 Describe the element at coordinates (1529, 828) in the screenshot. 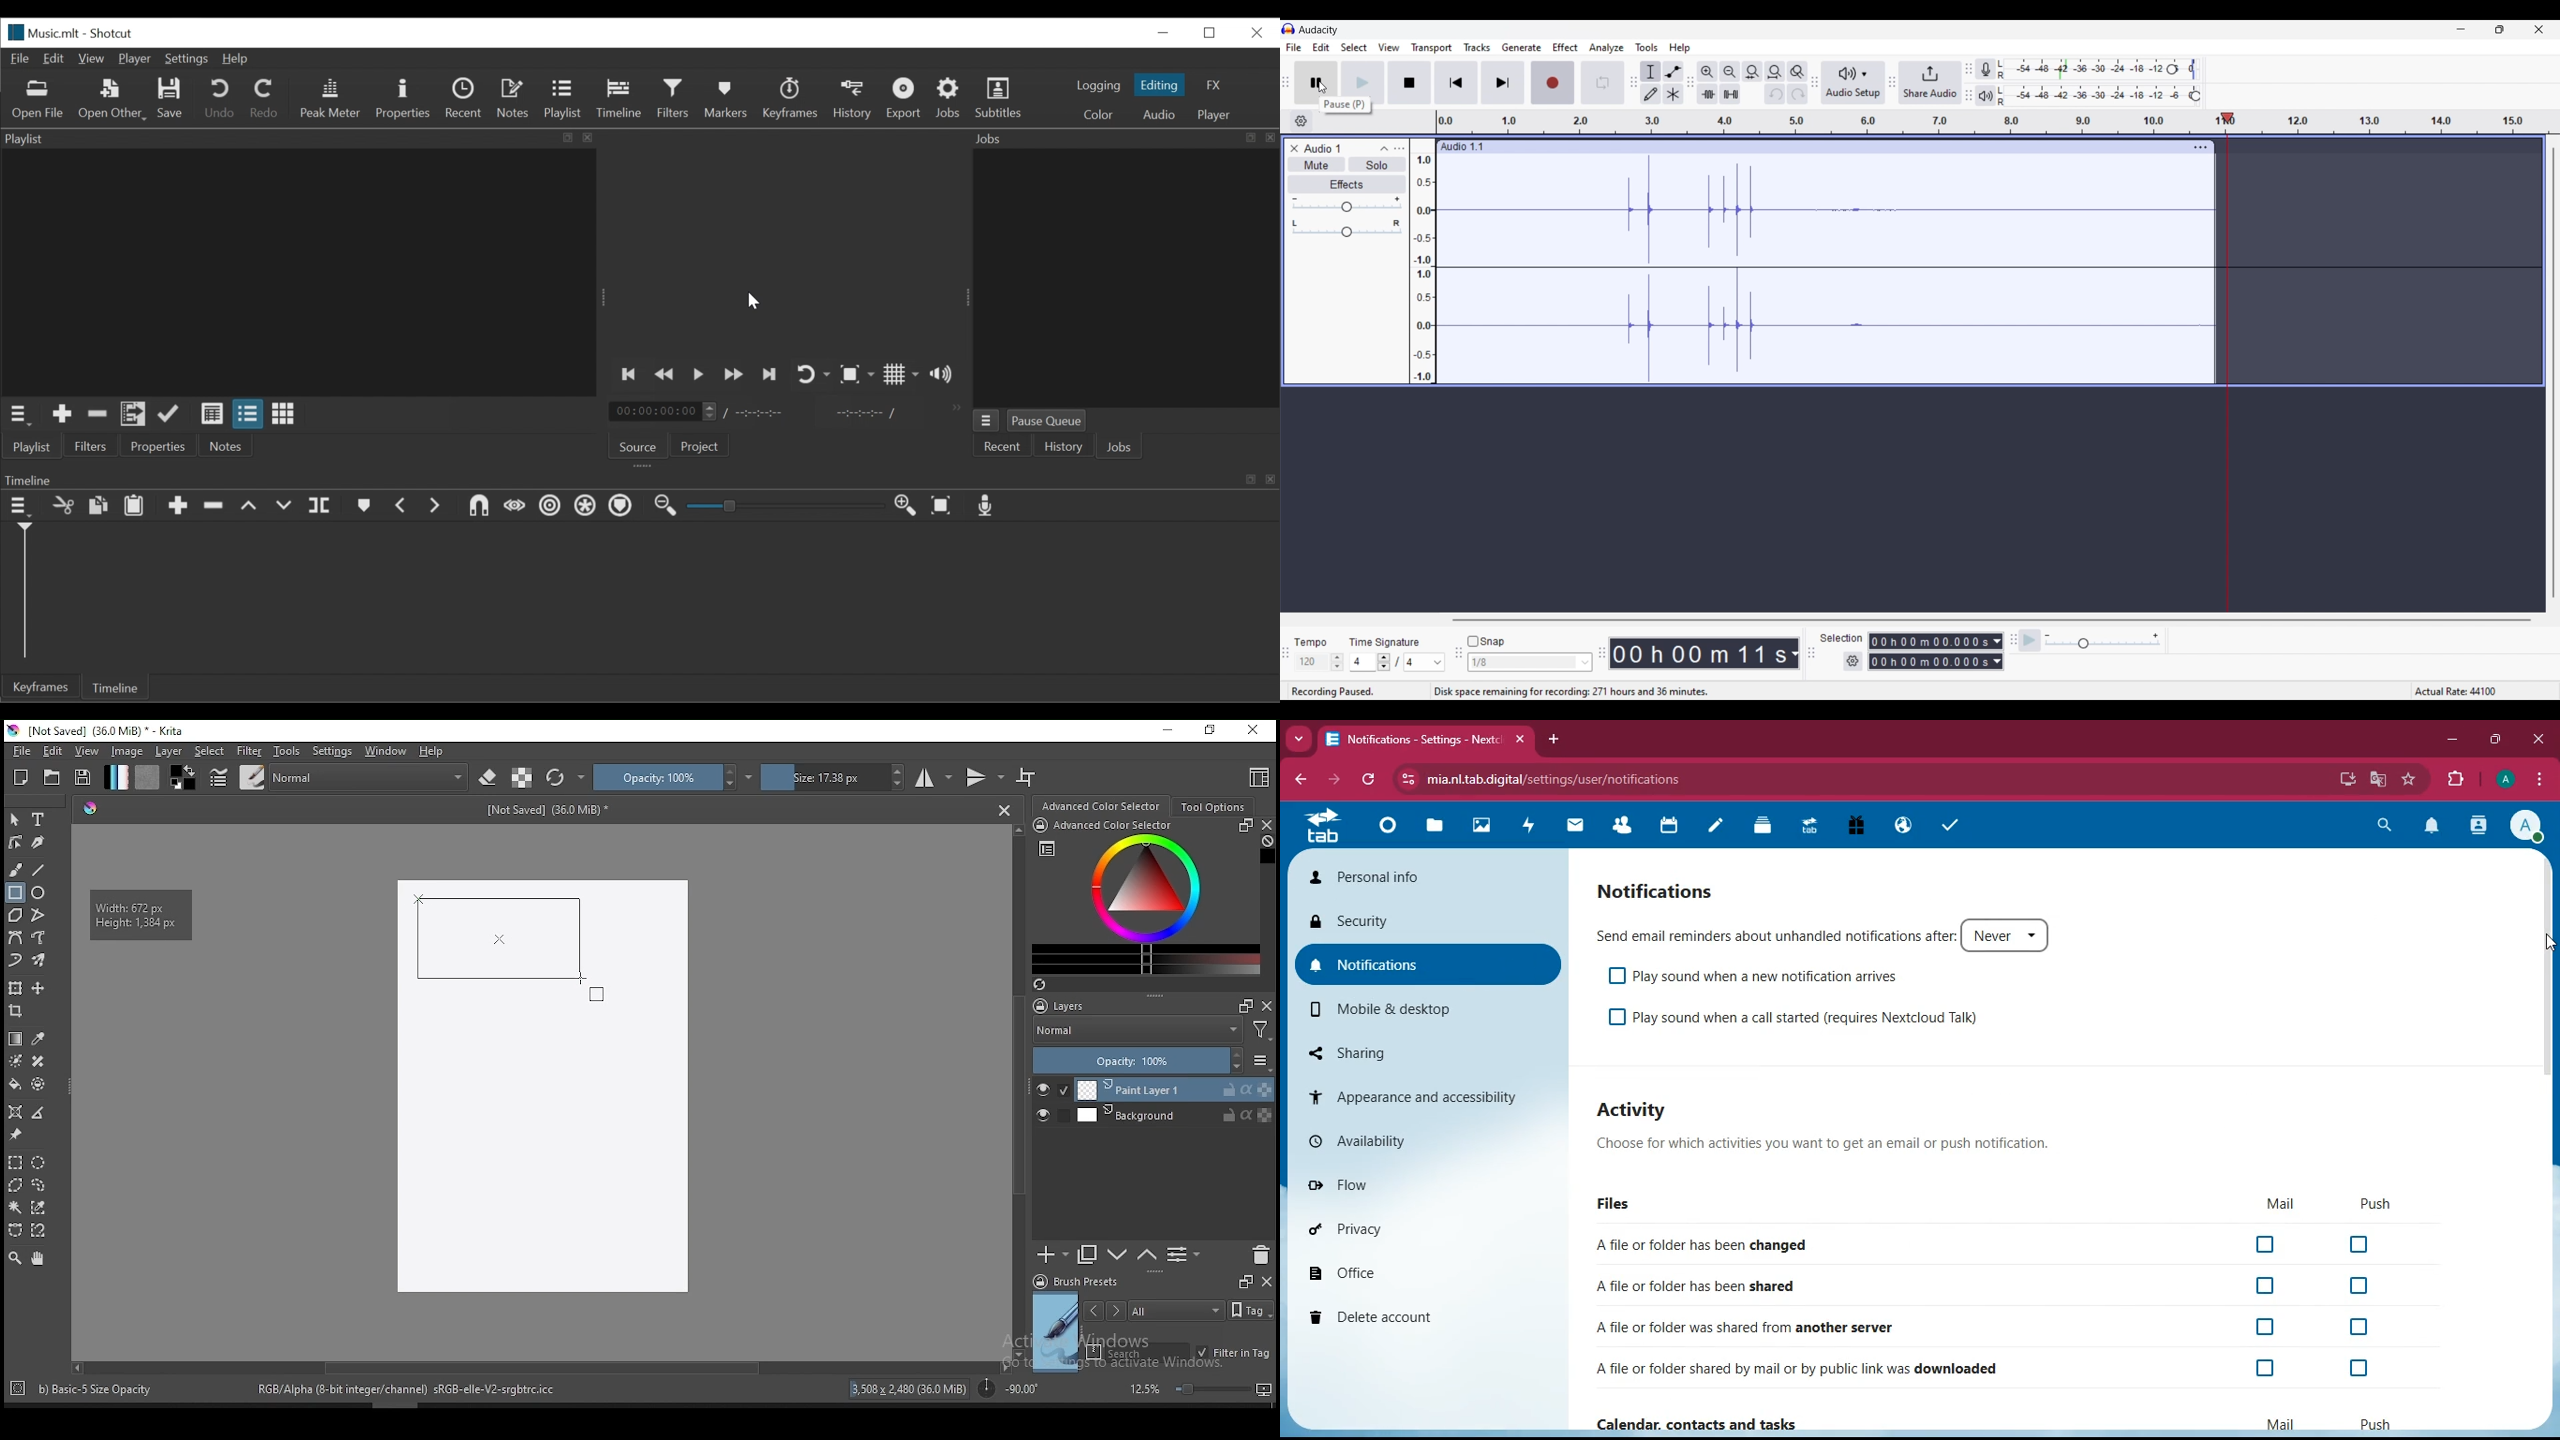

I see `activity` at that location.